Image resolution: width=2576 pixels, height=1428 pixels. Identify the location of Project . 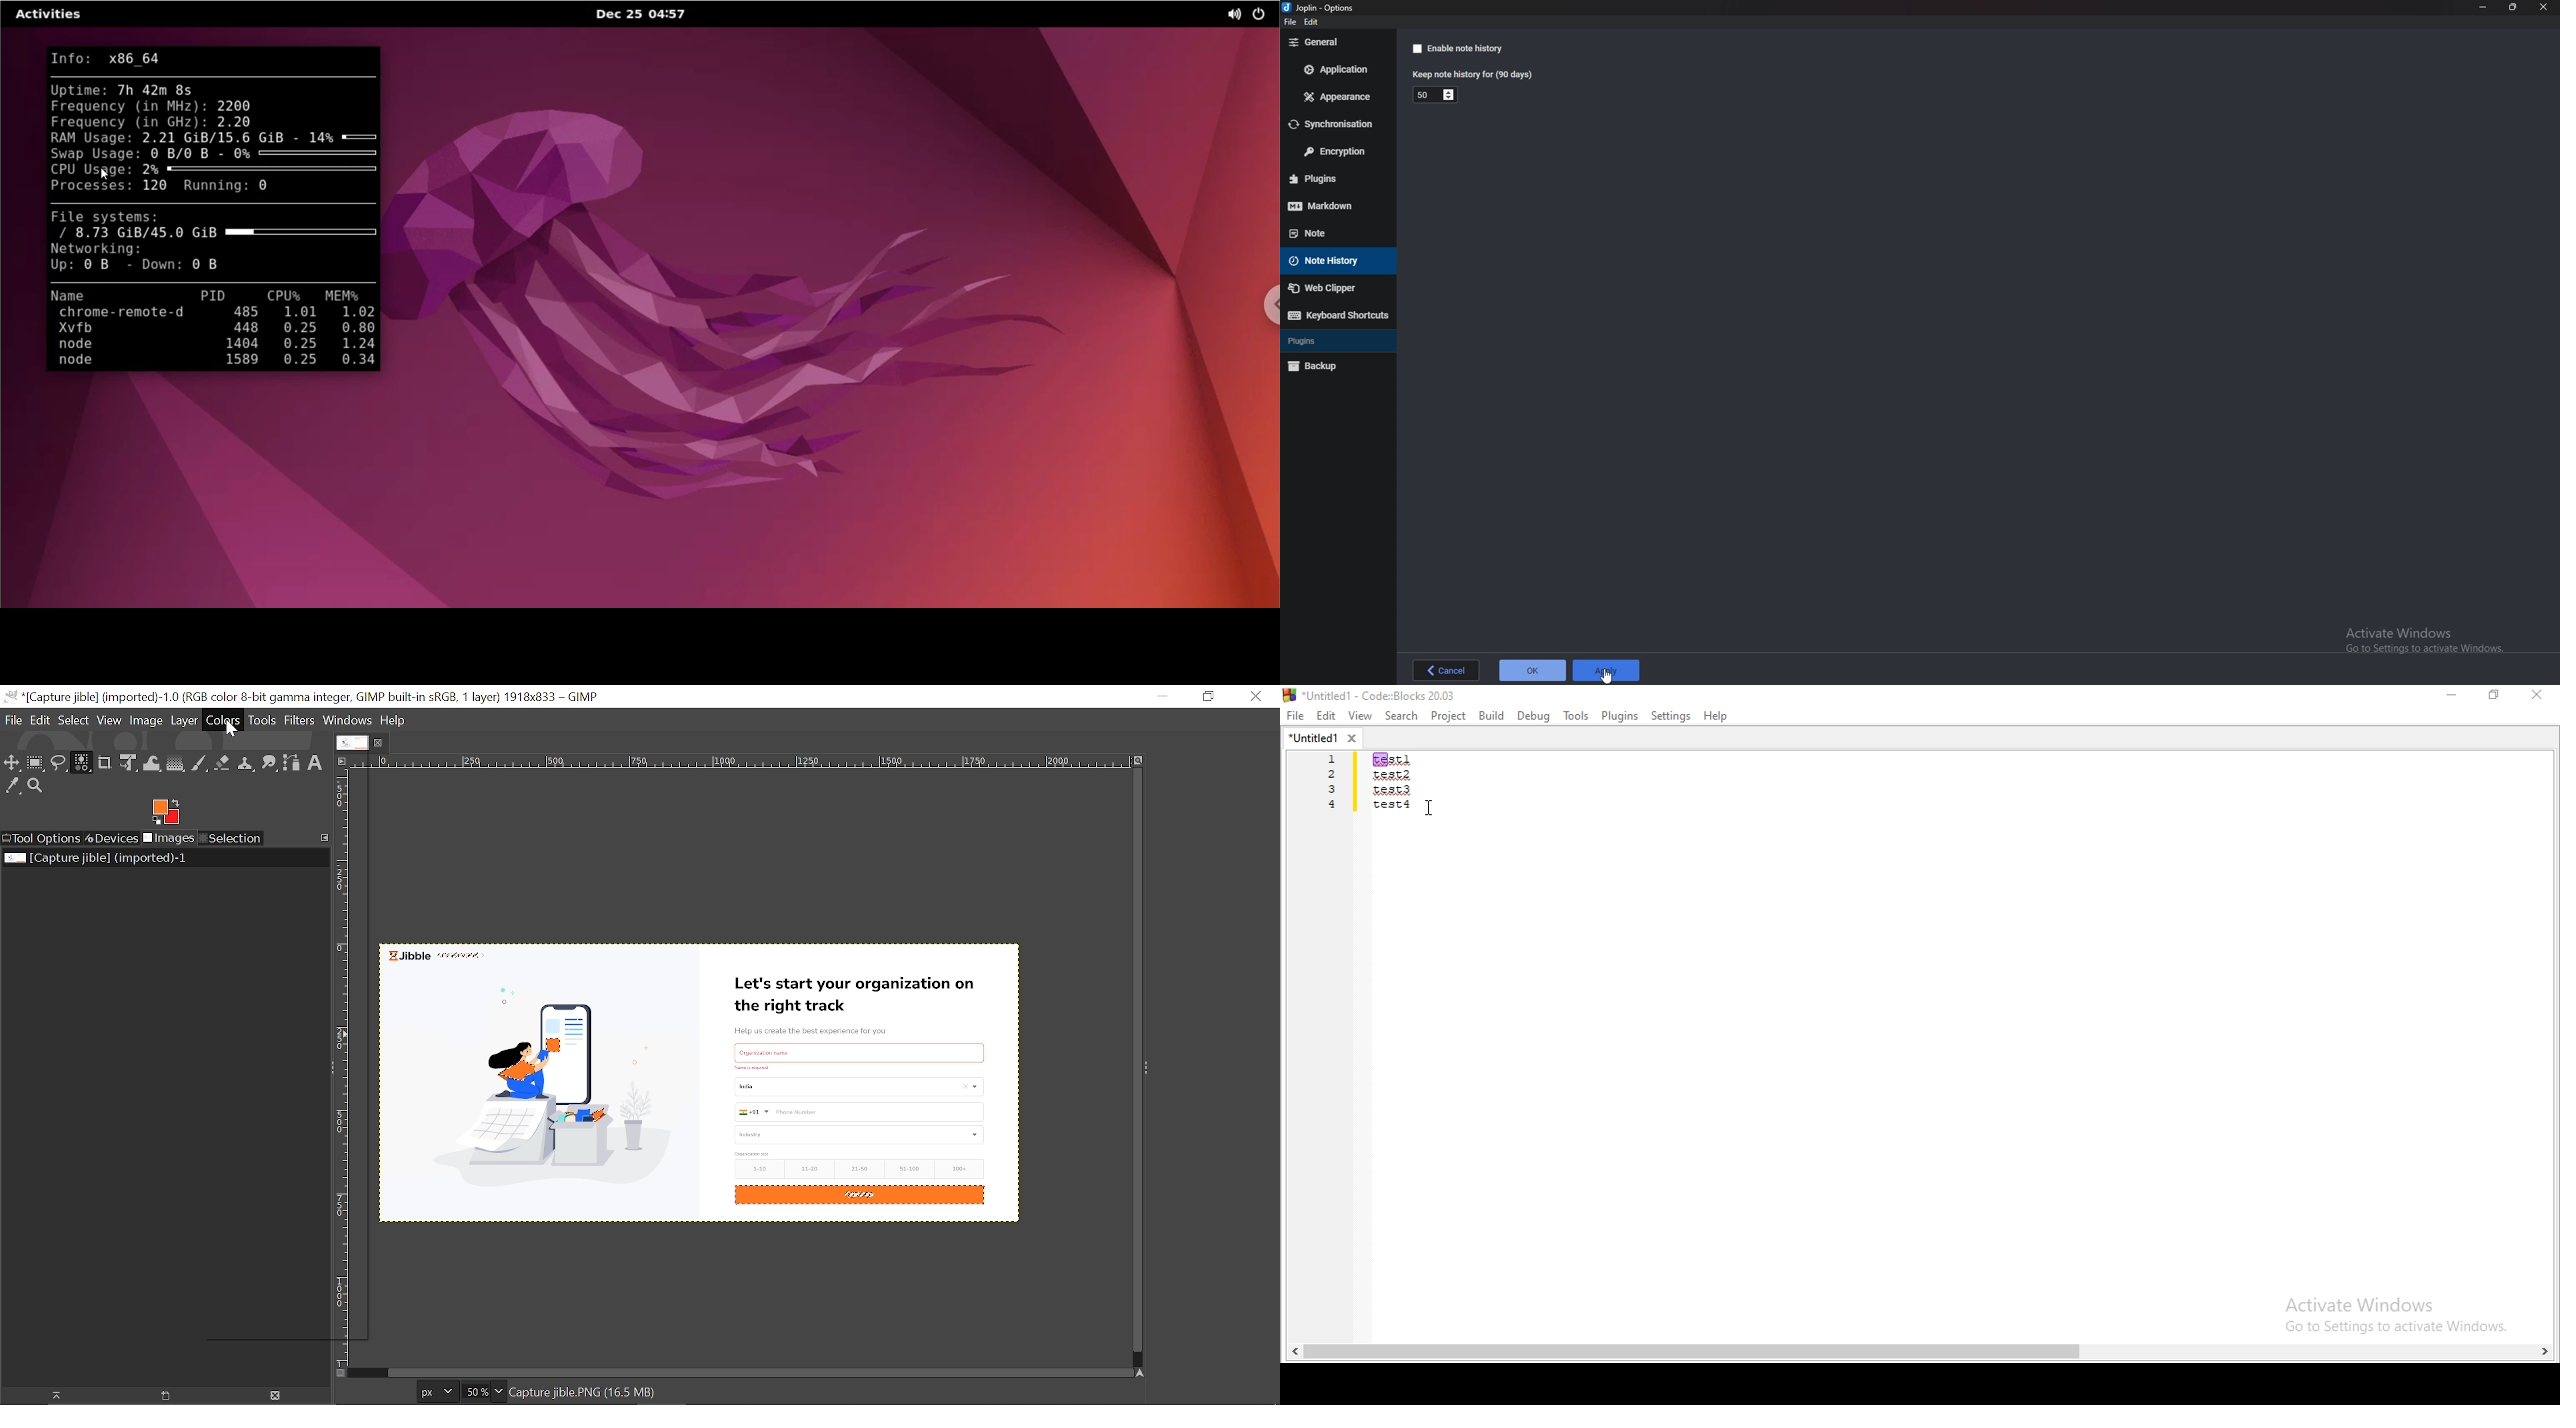
(1448, 716).